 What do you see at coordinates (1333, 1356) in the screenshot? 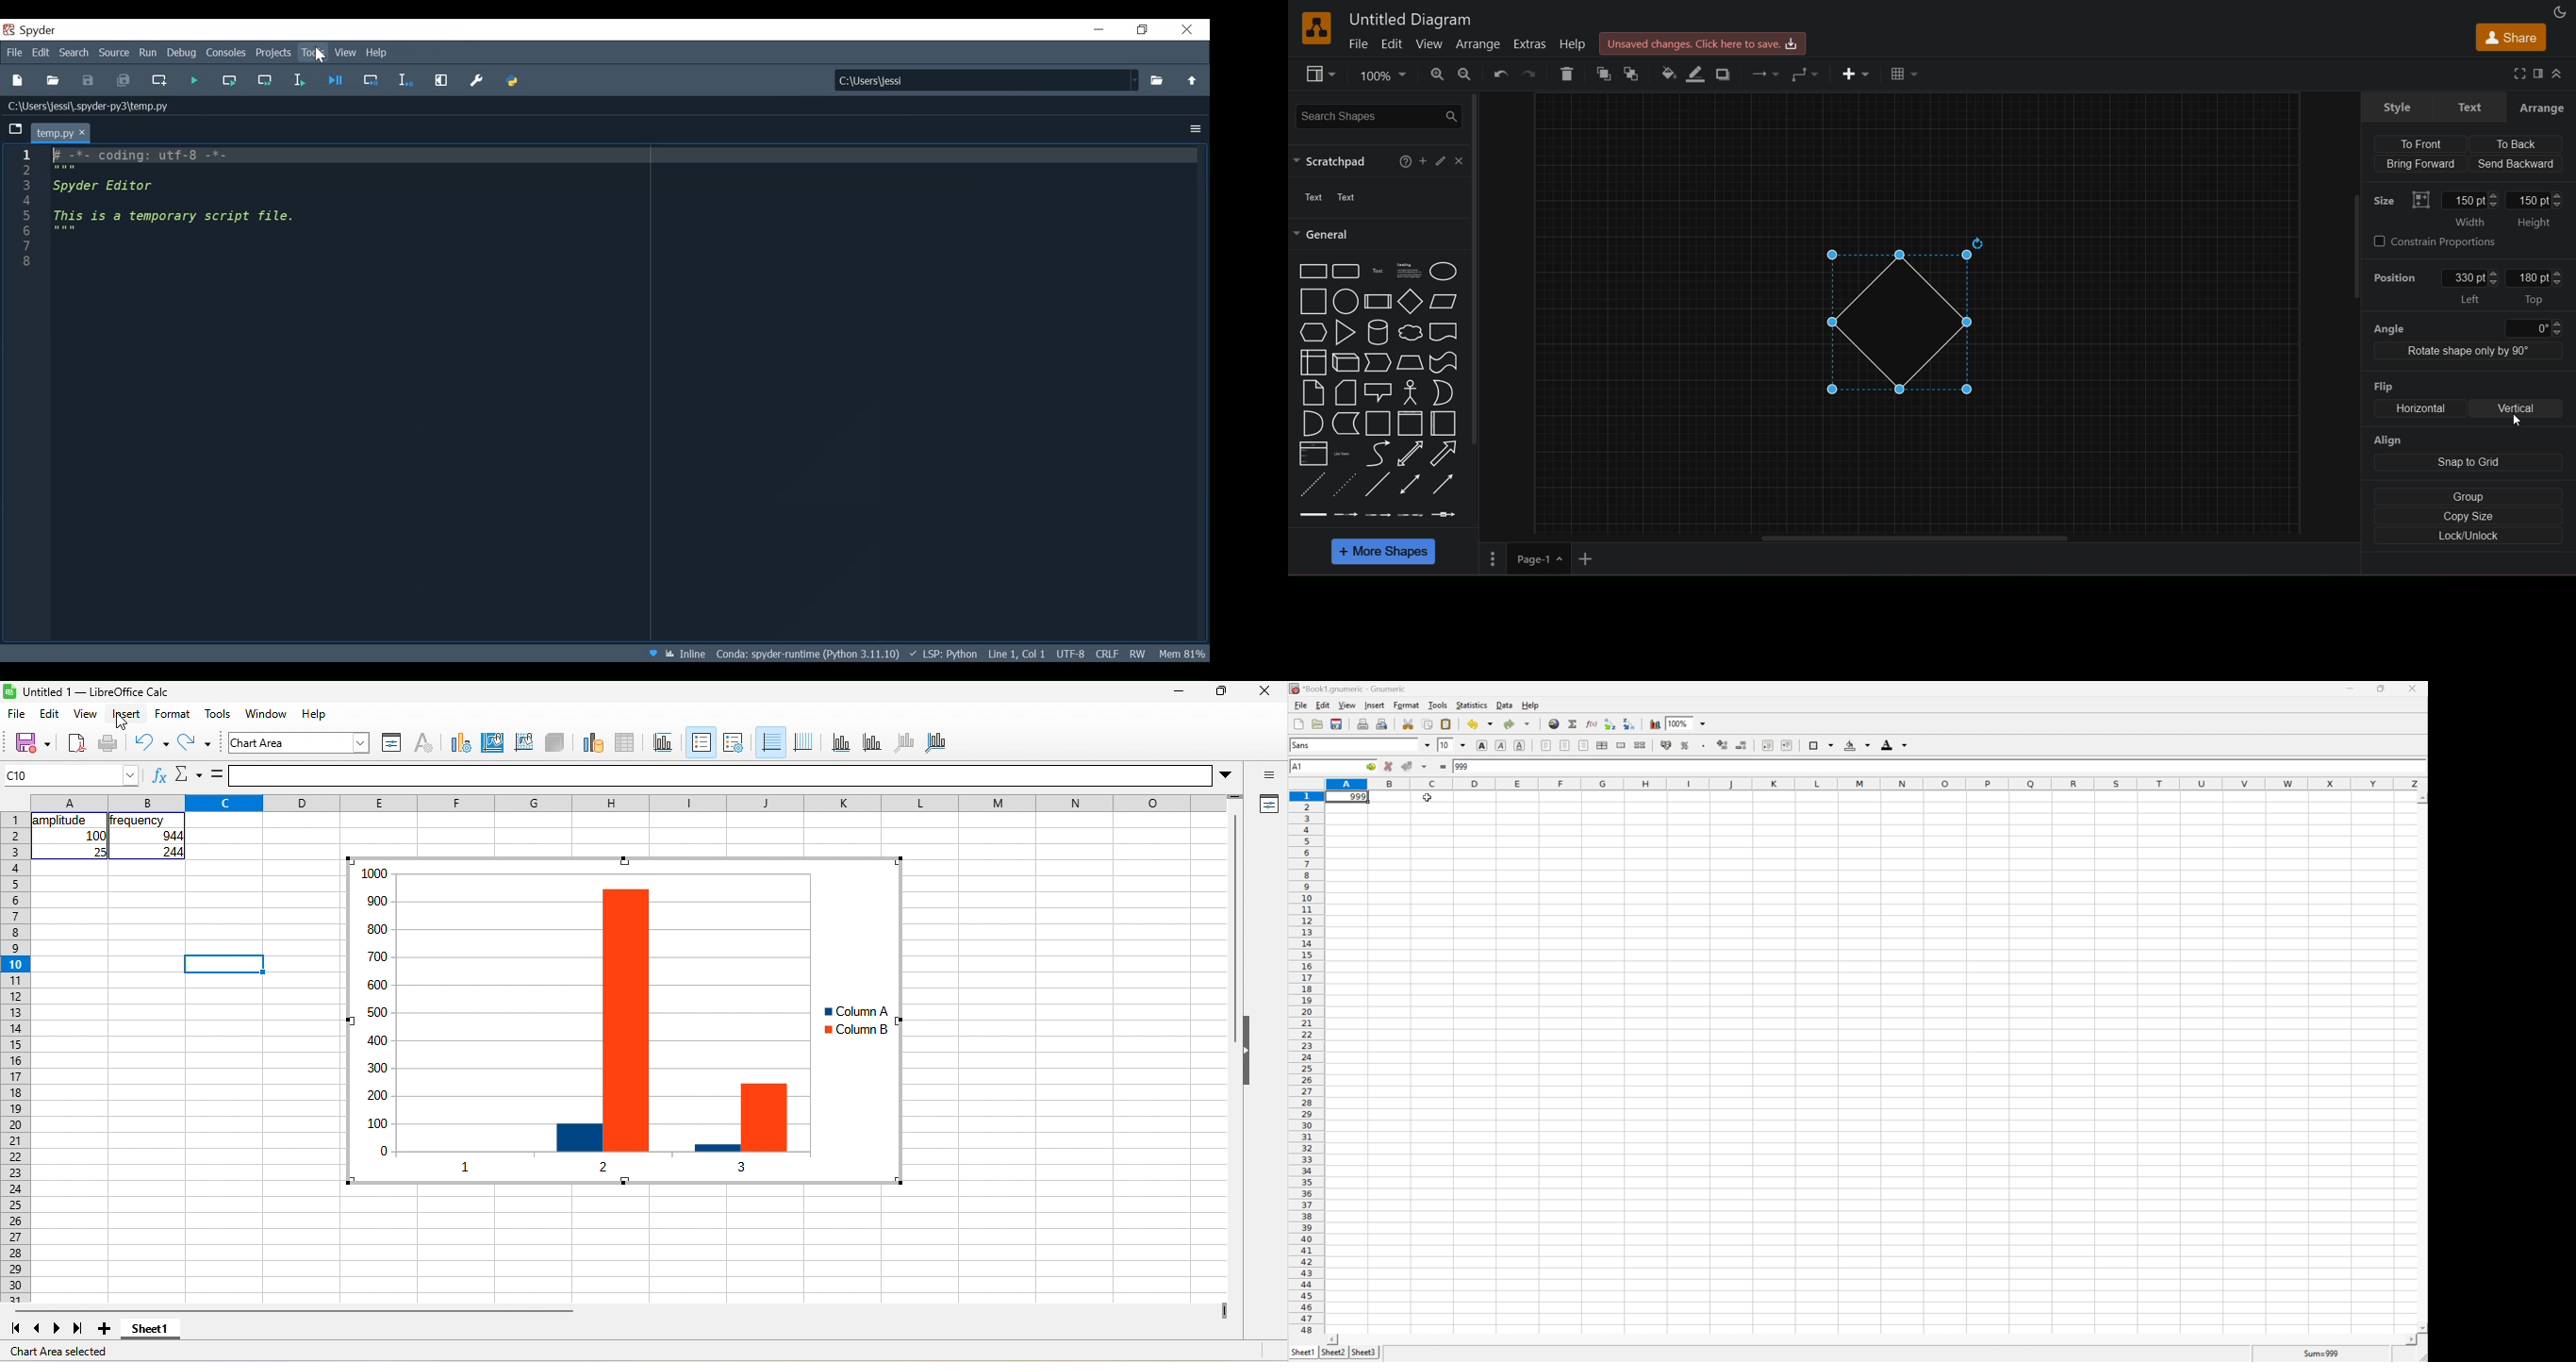
I see `sheet2` at bounding box center [1333, 1356].